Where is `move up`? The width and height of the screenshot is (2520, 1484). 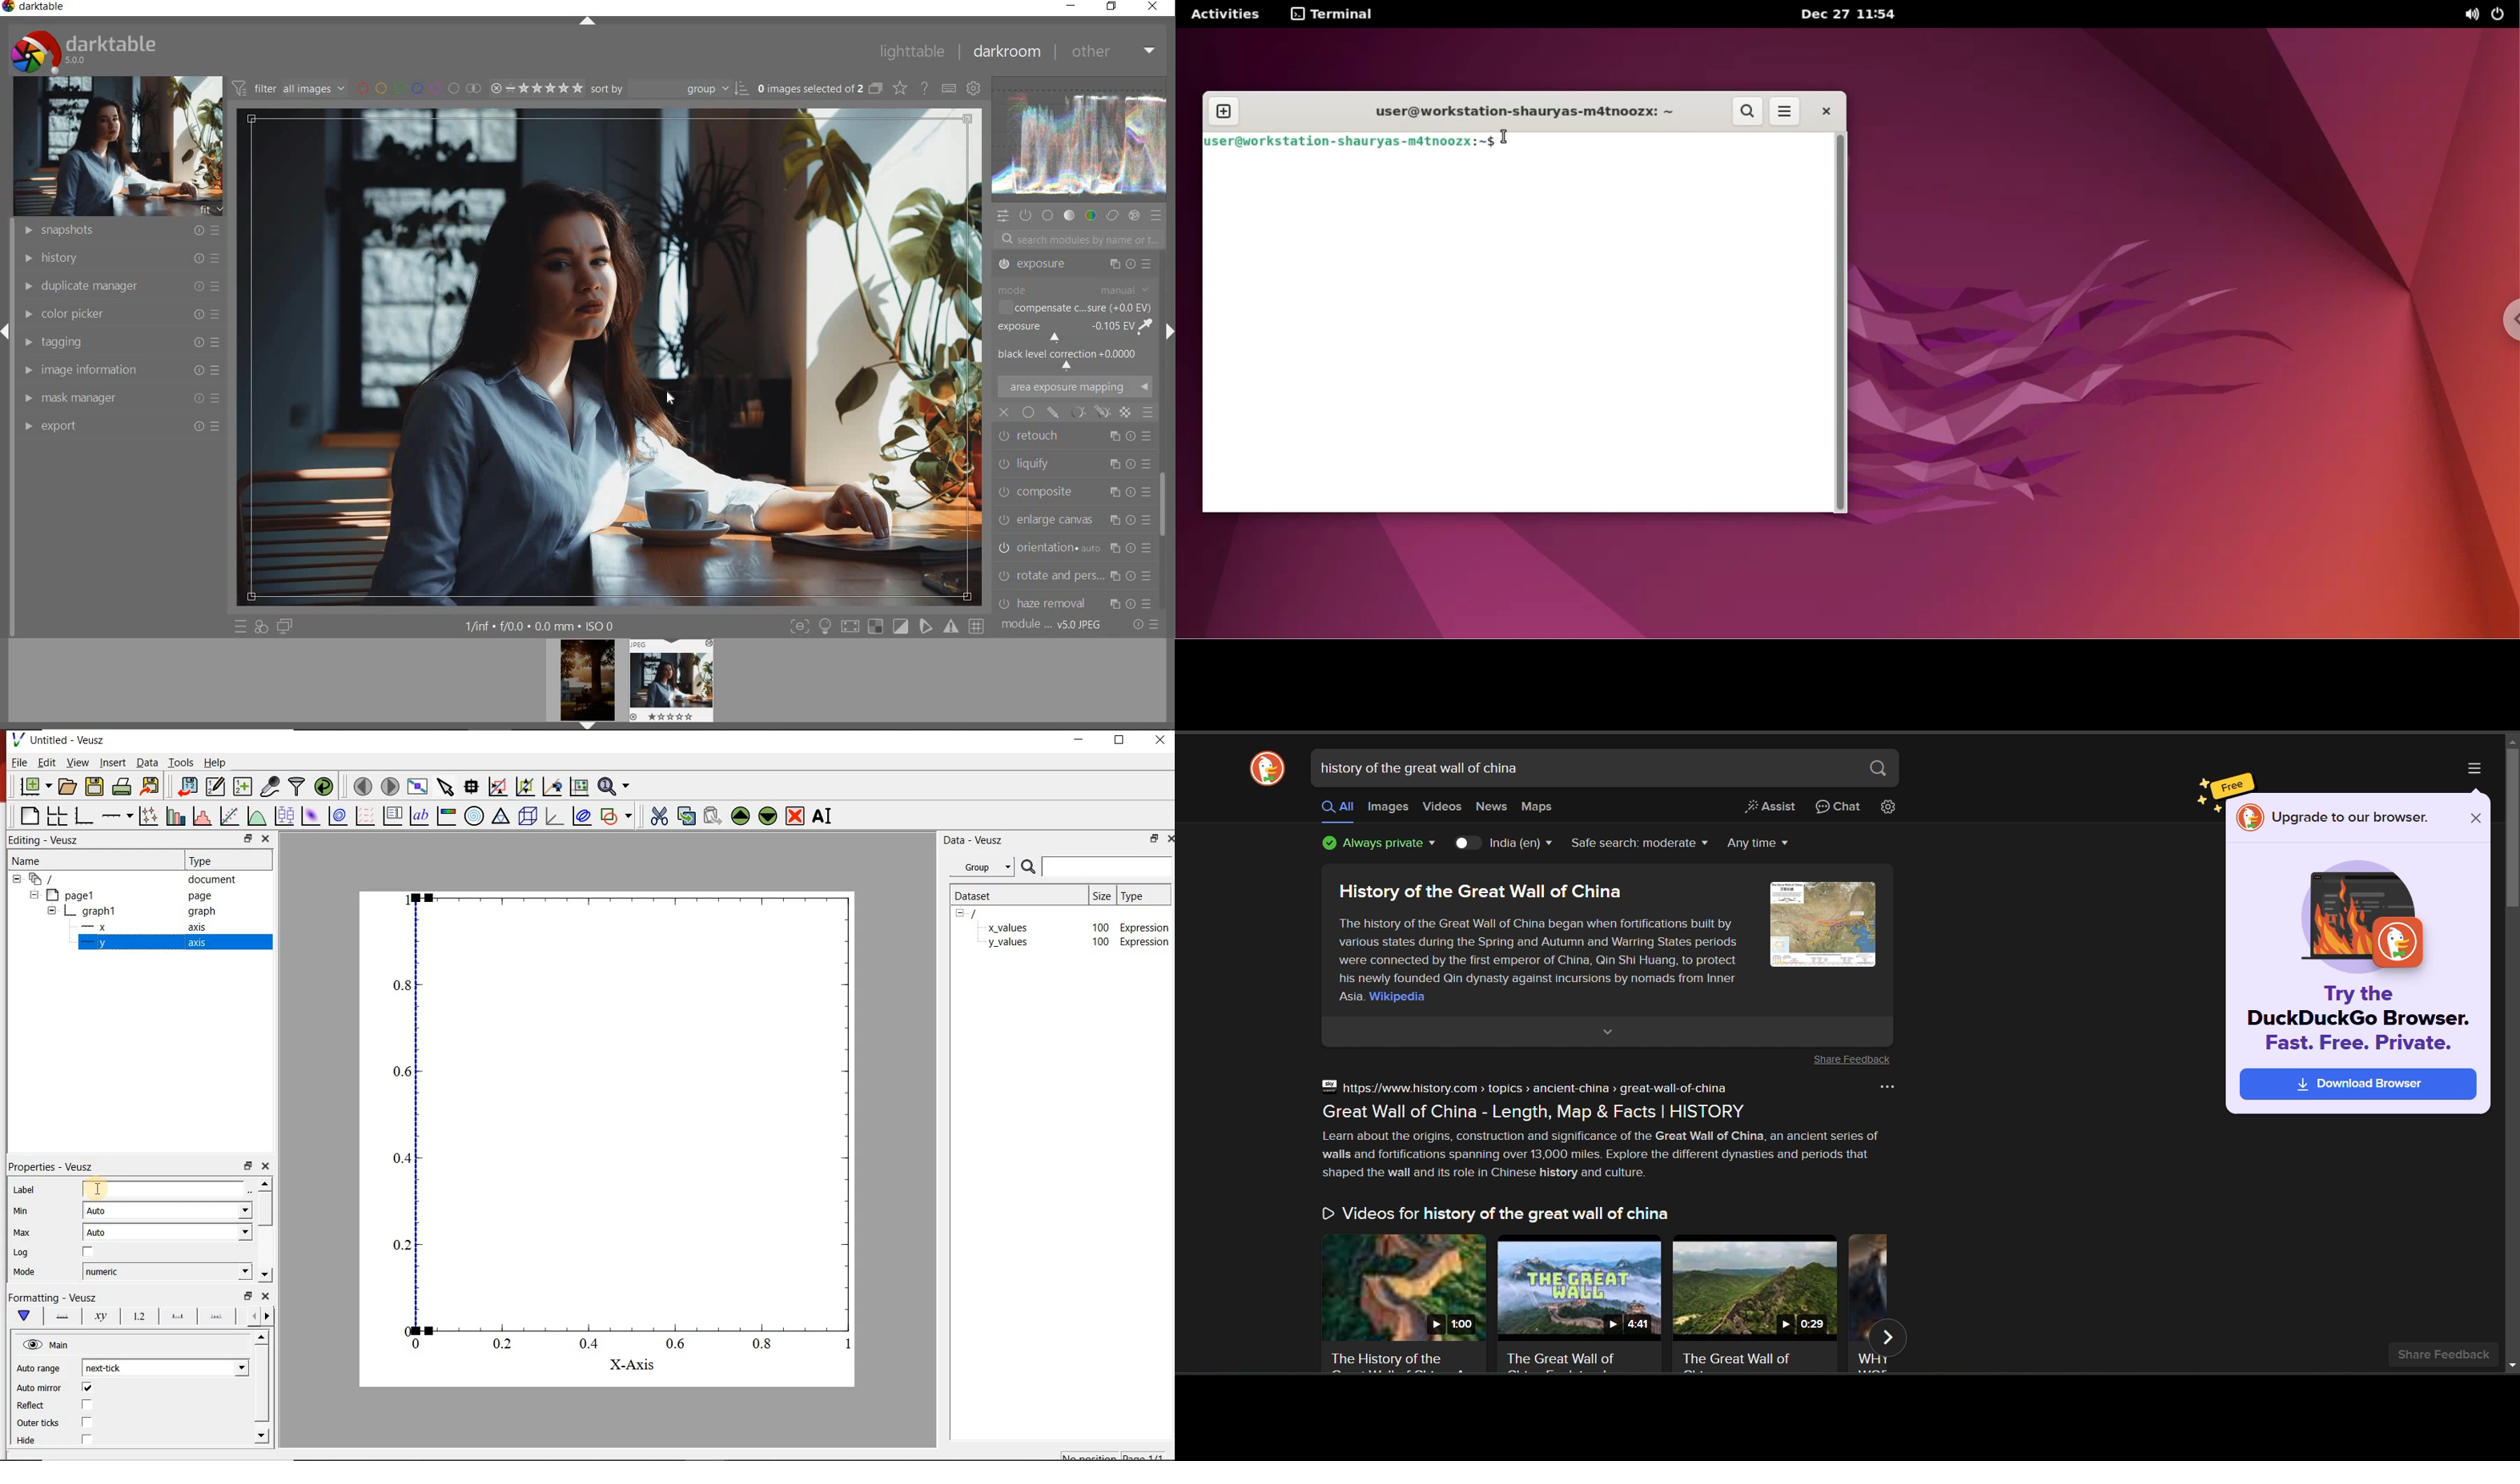
move up is located at coordinates (260, 1338).